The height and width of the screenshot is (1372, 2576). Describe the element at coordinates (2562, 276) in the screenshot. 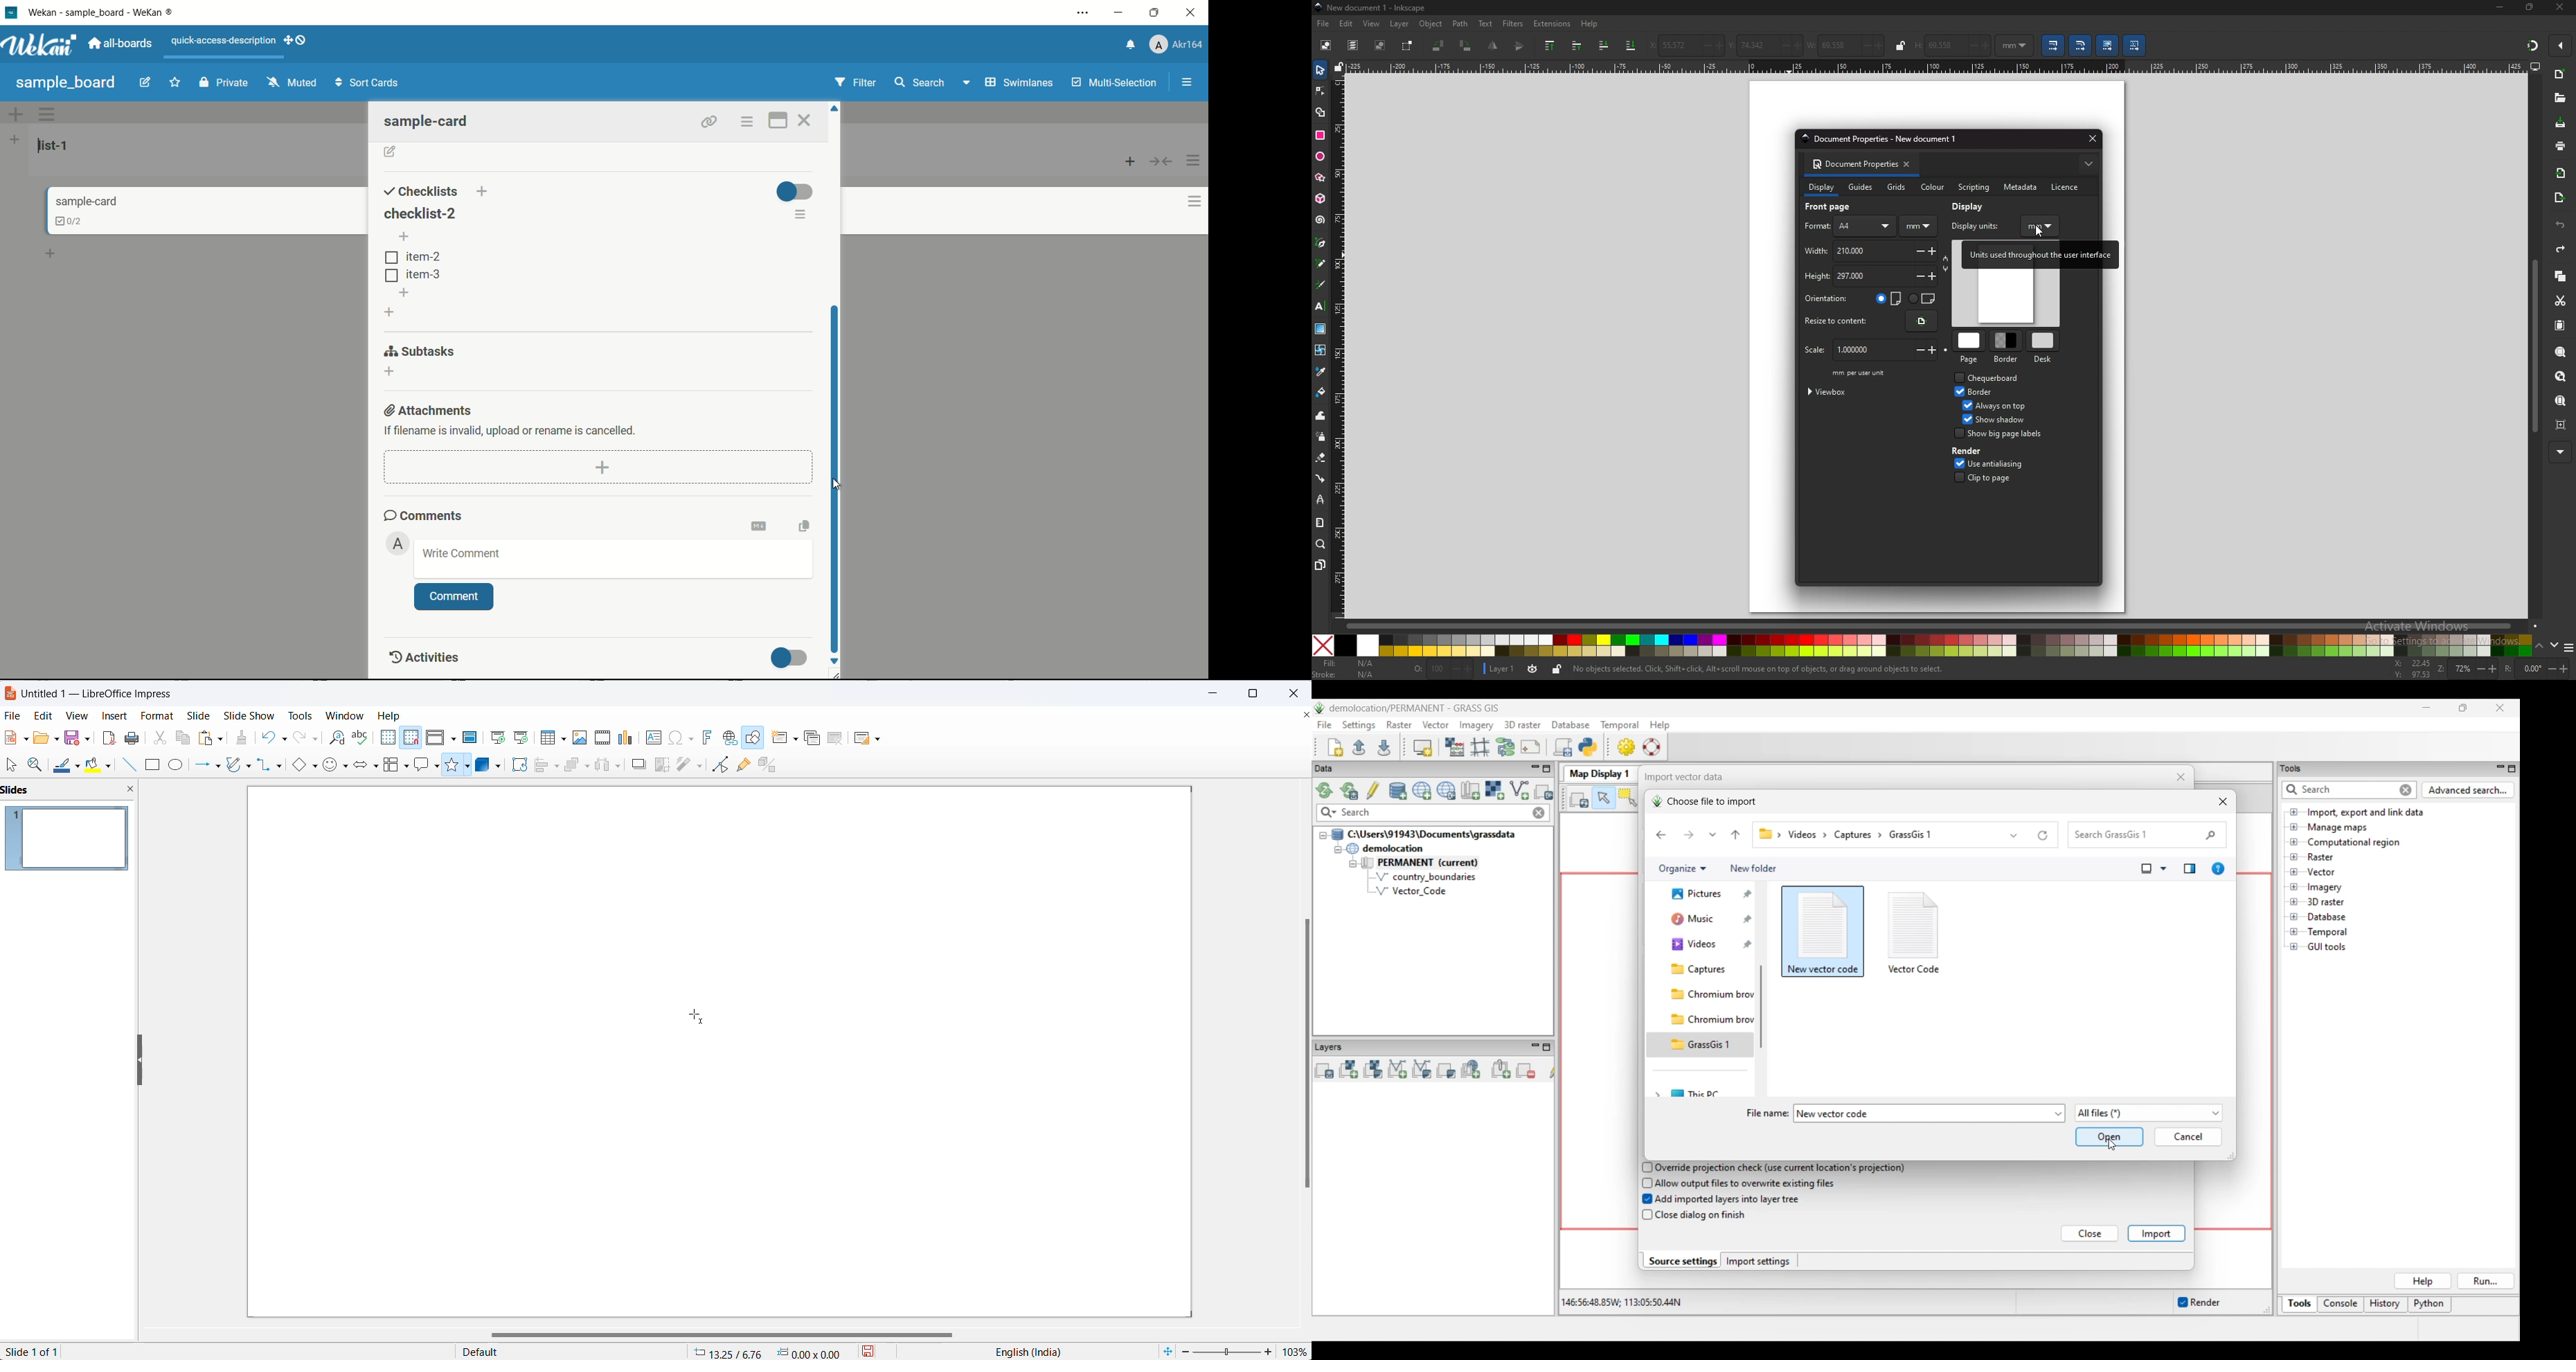

I see `copy` at that location.